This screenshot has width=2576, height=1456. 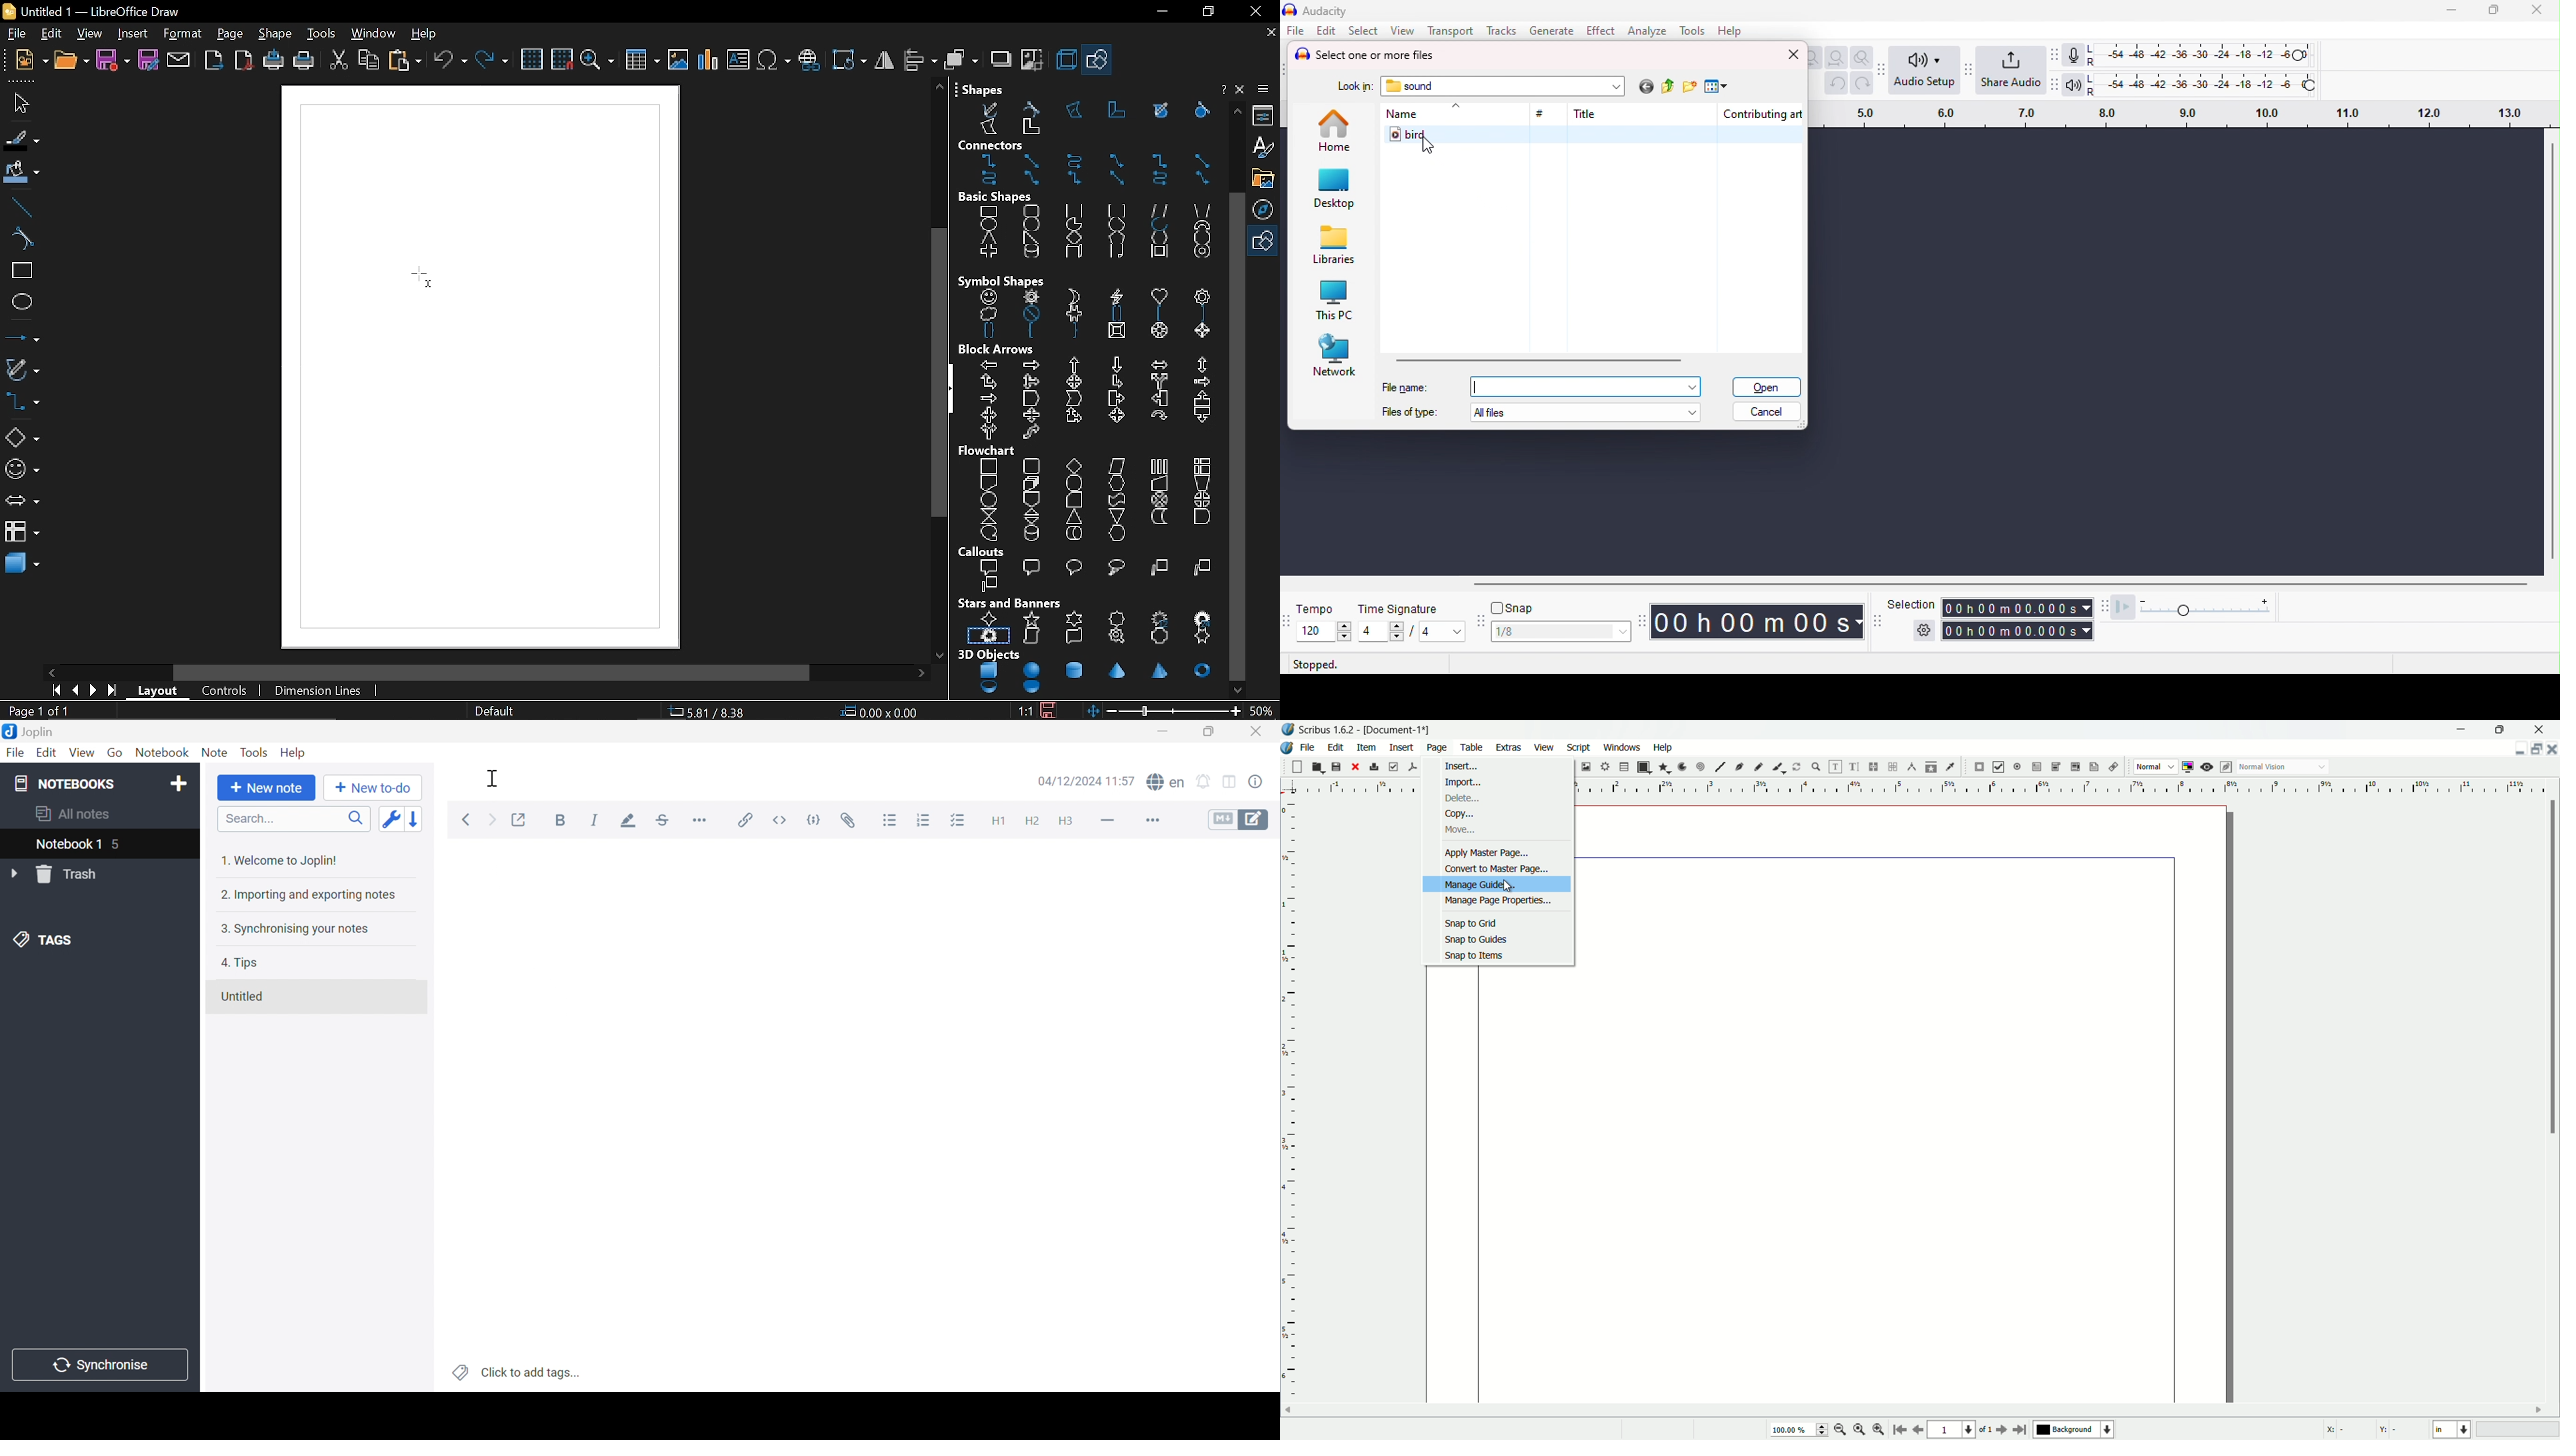 What do you see at coordinates (1740, 768) in the screenshot?
I see `bezier curve` at bounding box center [1740, 768].